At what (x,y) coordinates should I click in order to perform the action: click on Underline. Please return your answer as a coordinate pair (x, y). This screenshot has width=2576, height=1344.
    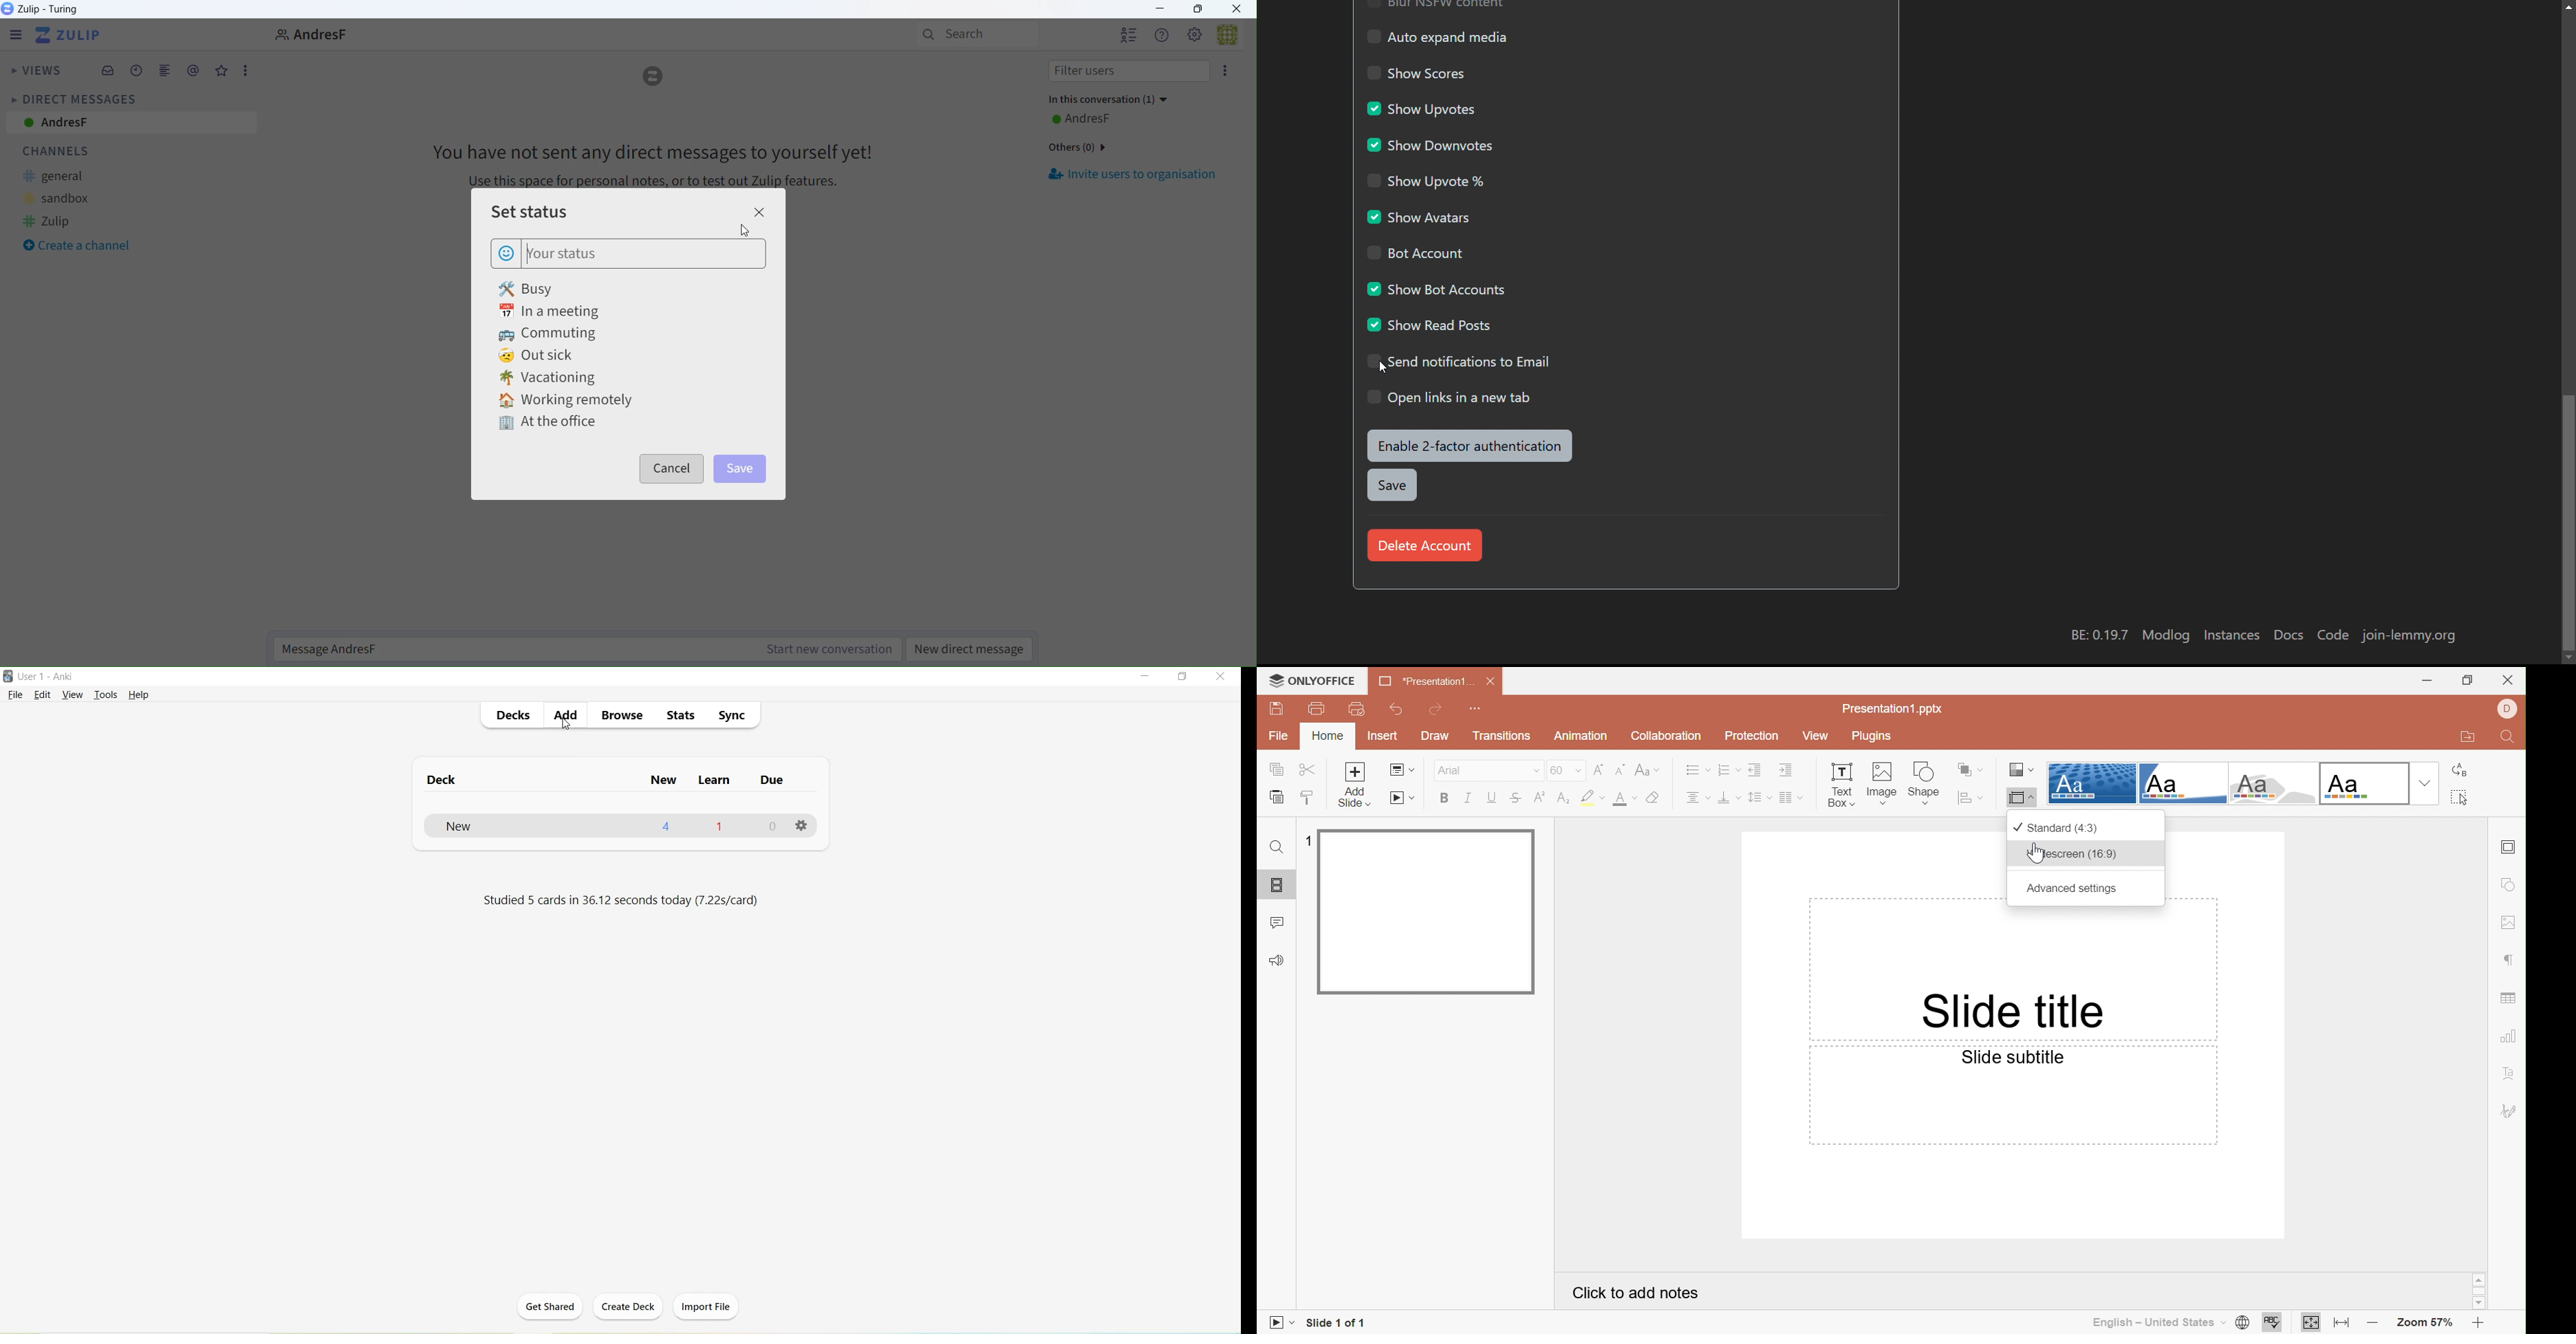
    Looking at the image, I should click on (1490, 797).